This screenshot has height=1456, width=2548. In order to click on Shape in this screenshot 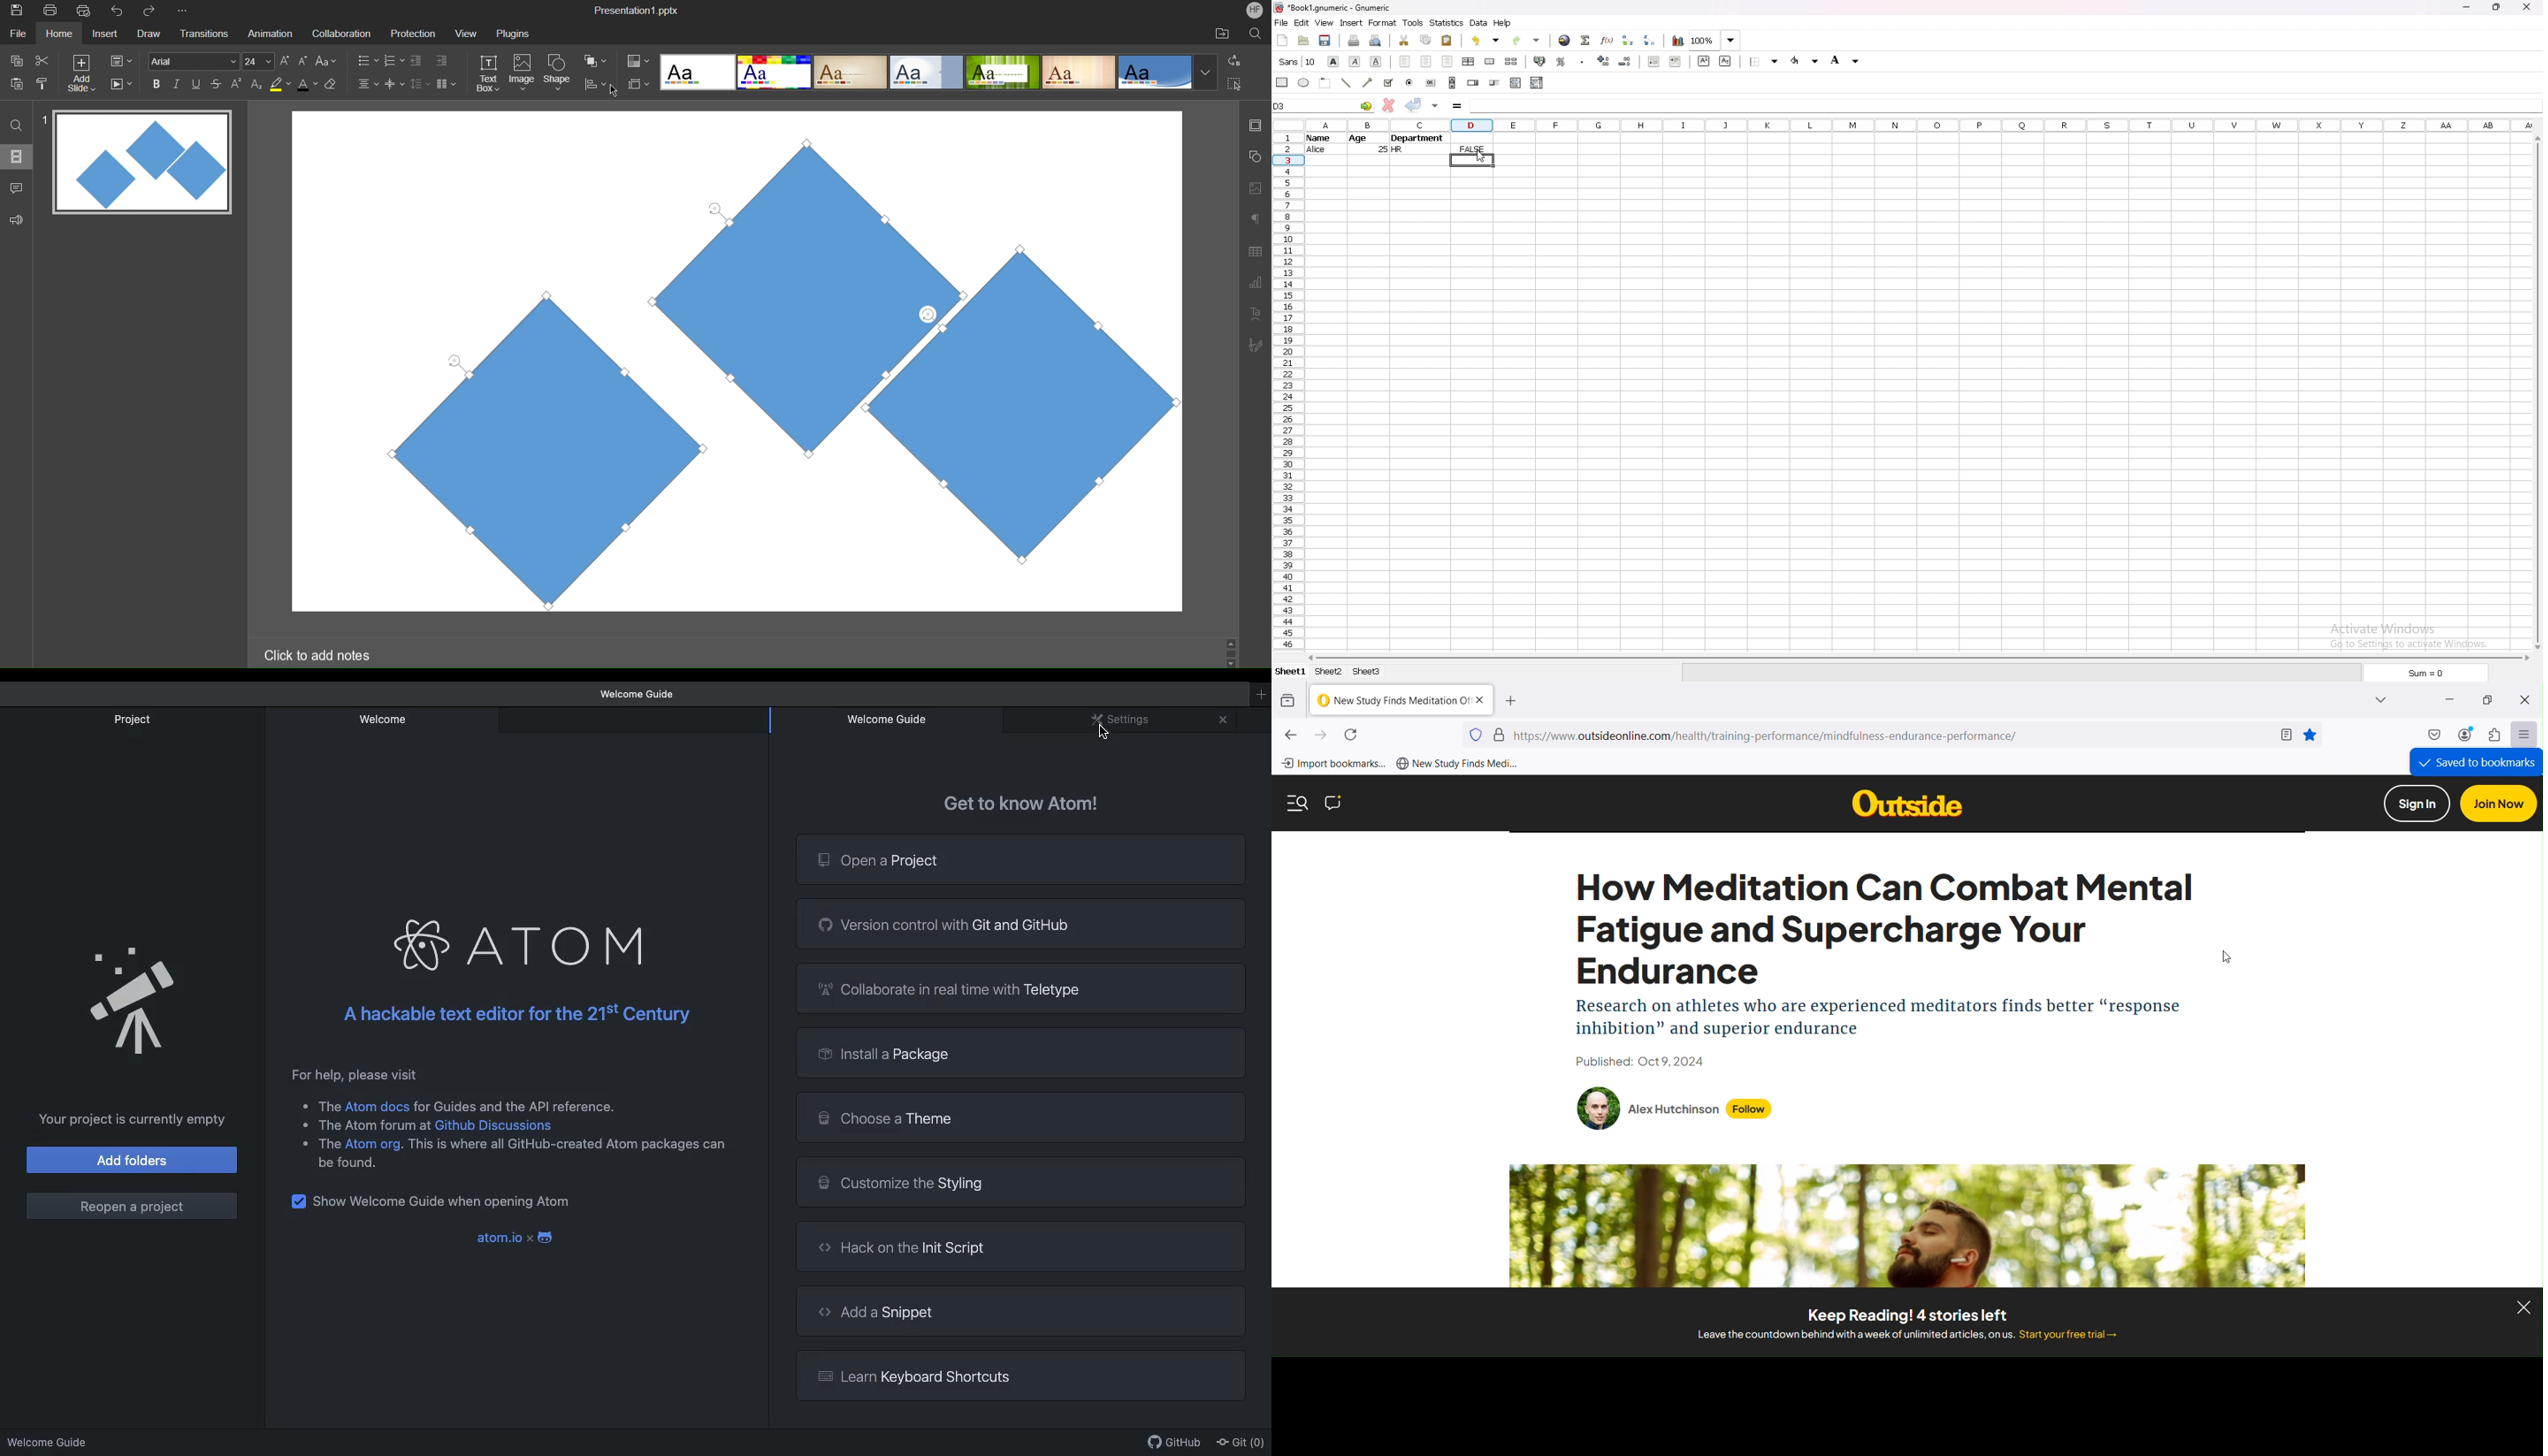, I will do `click(558, 74)`.